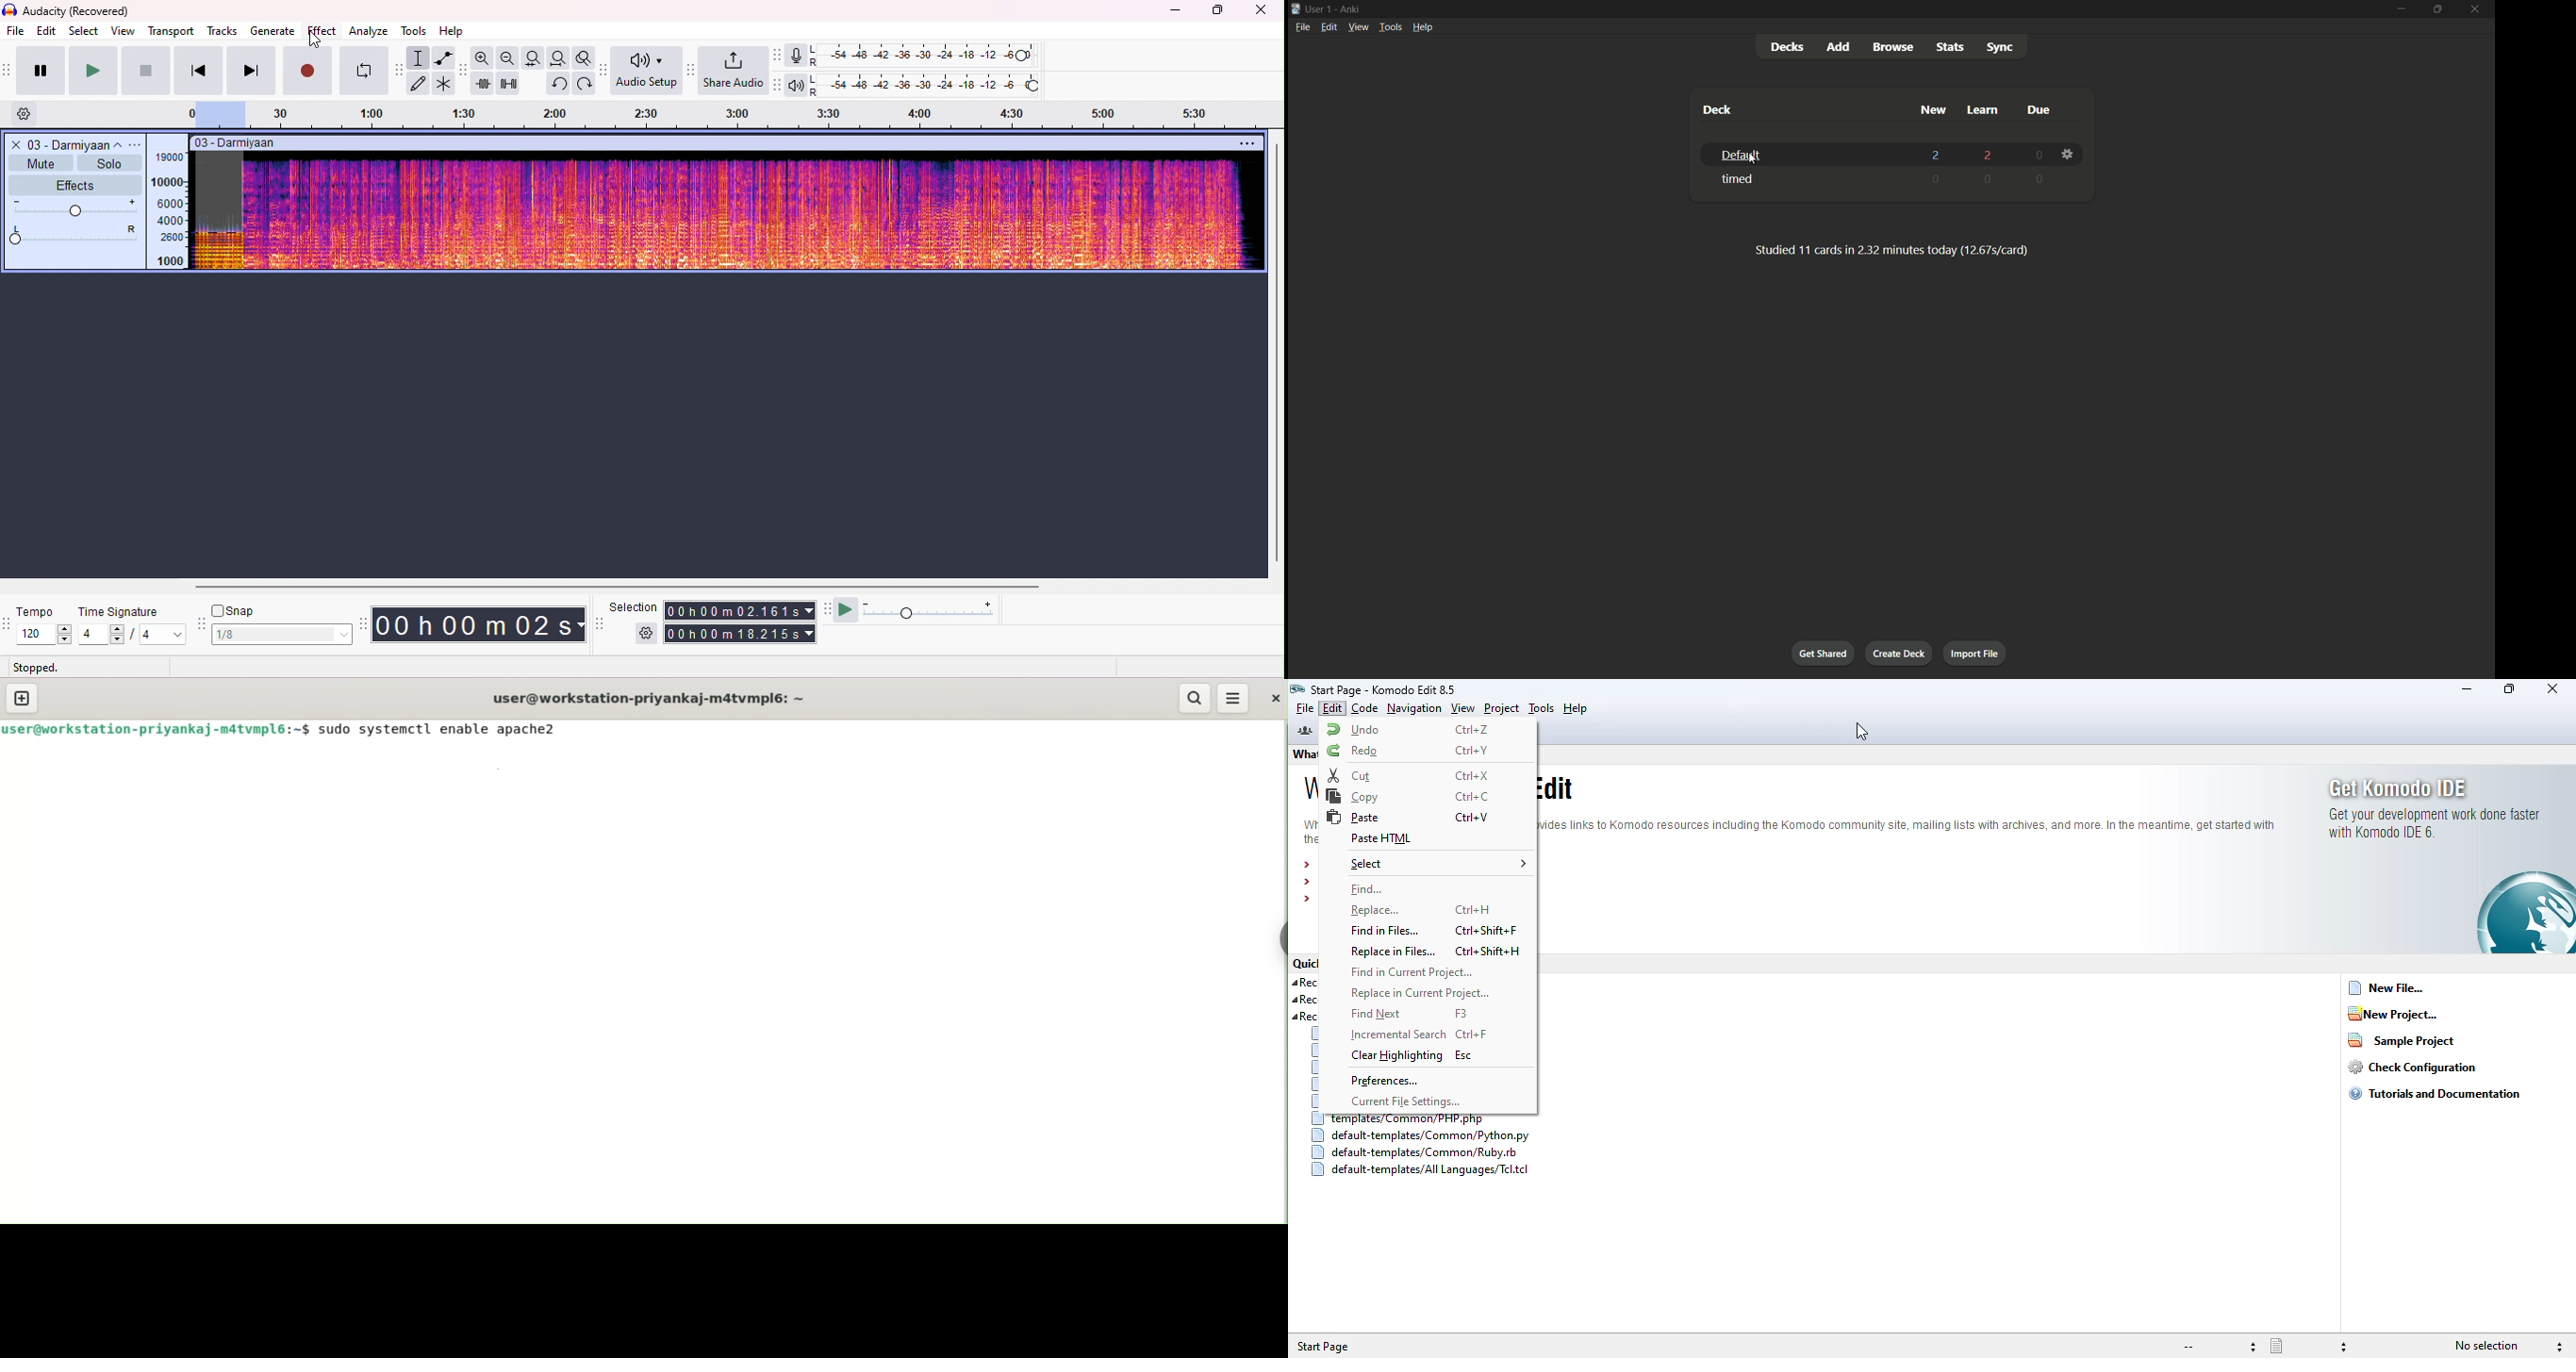 The height and width of the screenshot is (1372, 2576). Describe the element at coordinates (47, 32) in the screenshot. I see `edit` at that location.